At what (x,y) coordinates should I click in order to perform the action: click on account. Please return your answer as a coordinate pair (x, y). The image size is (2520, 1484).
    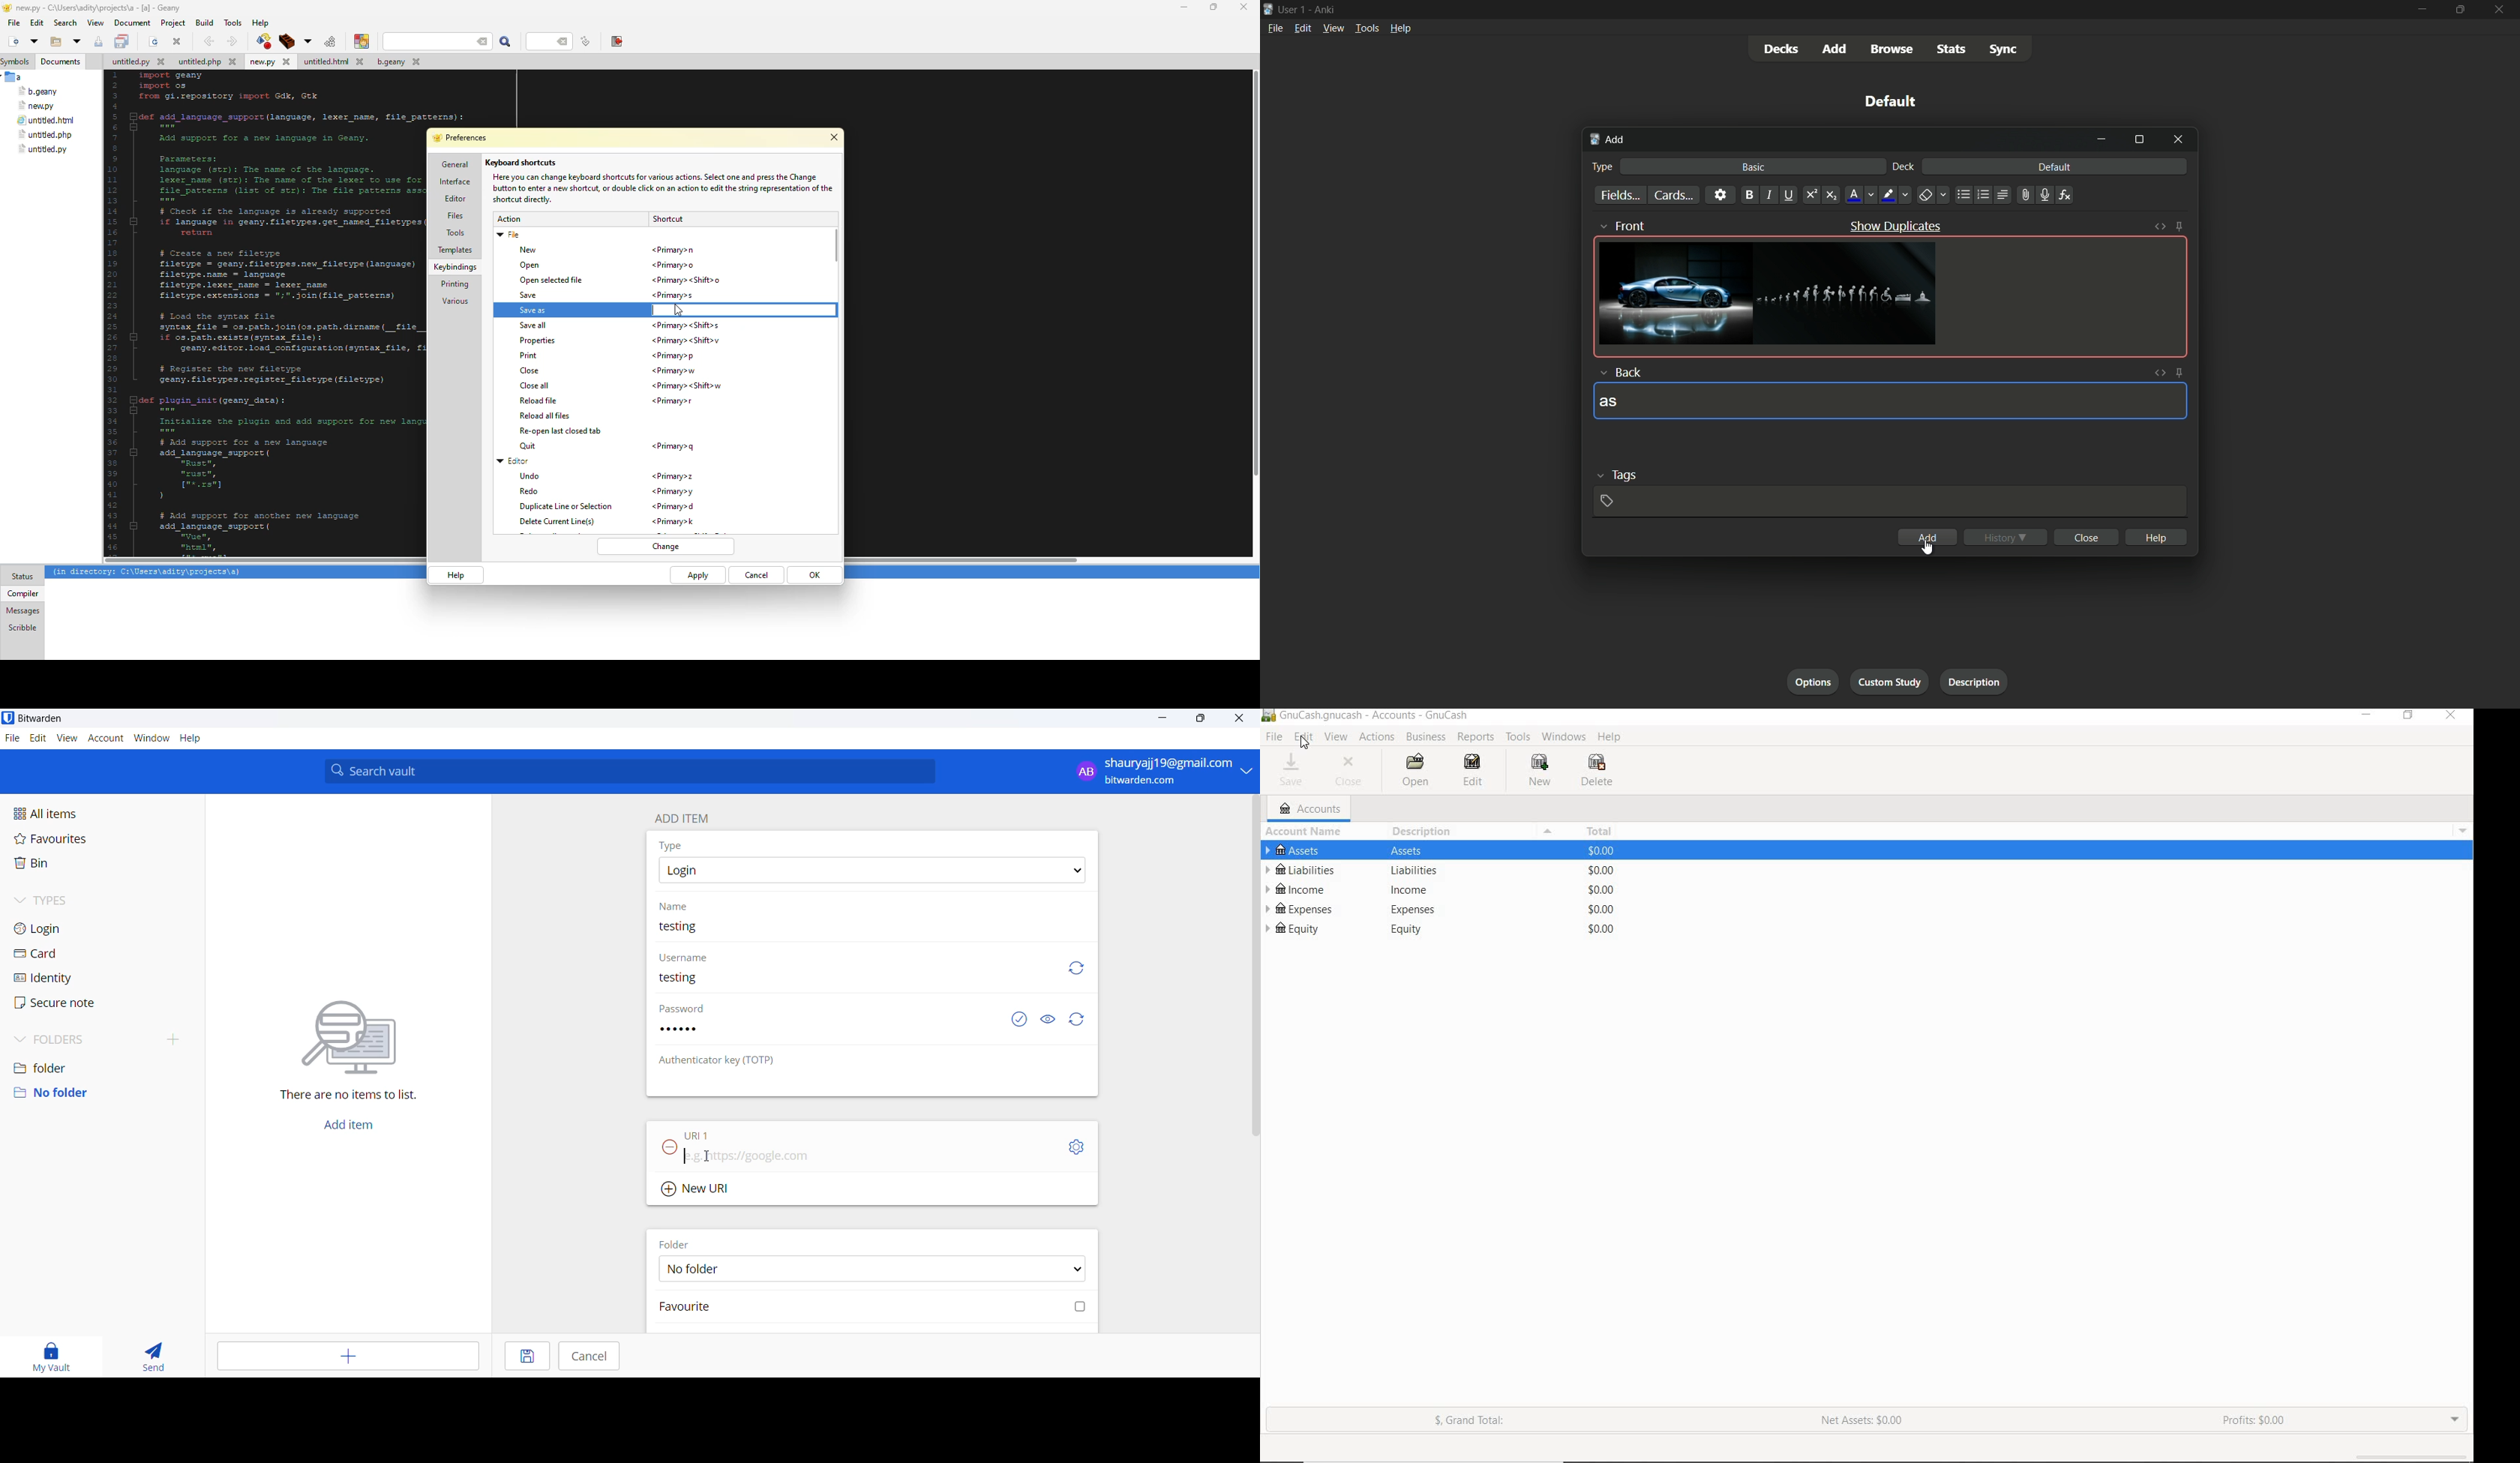
    Looking at the image, I should click on (104, 739).